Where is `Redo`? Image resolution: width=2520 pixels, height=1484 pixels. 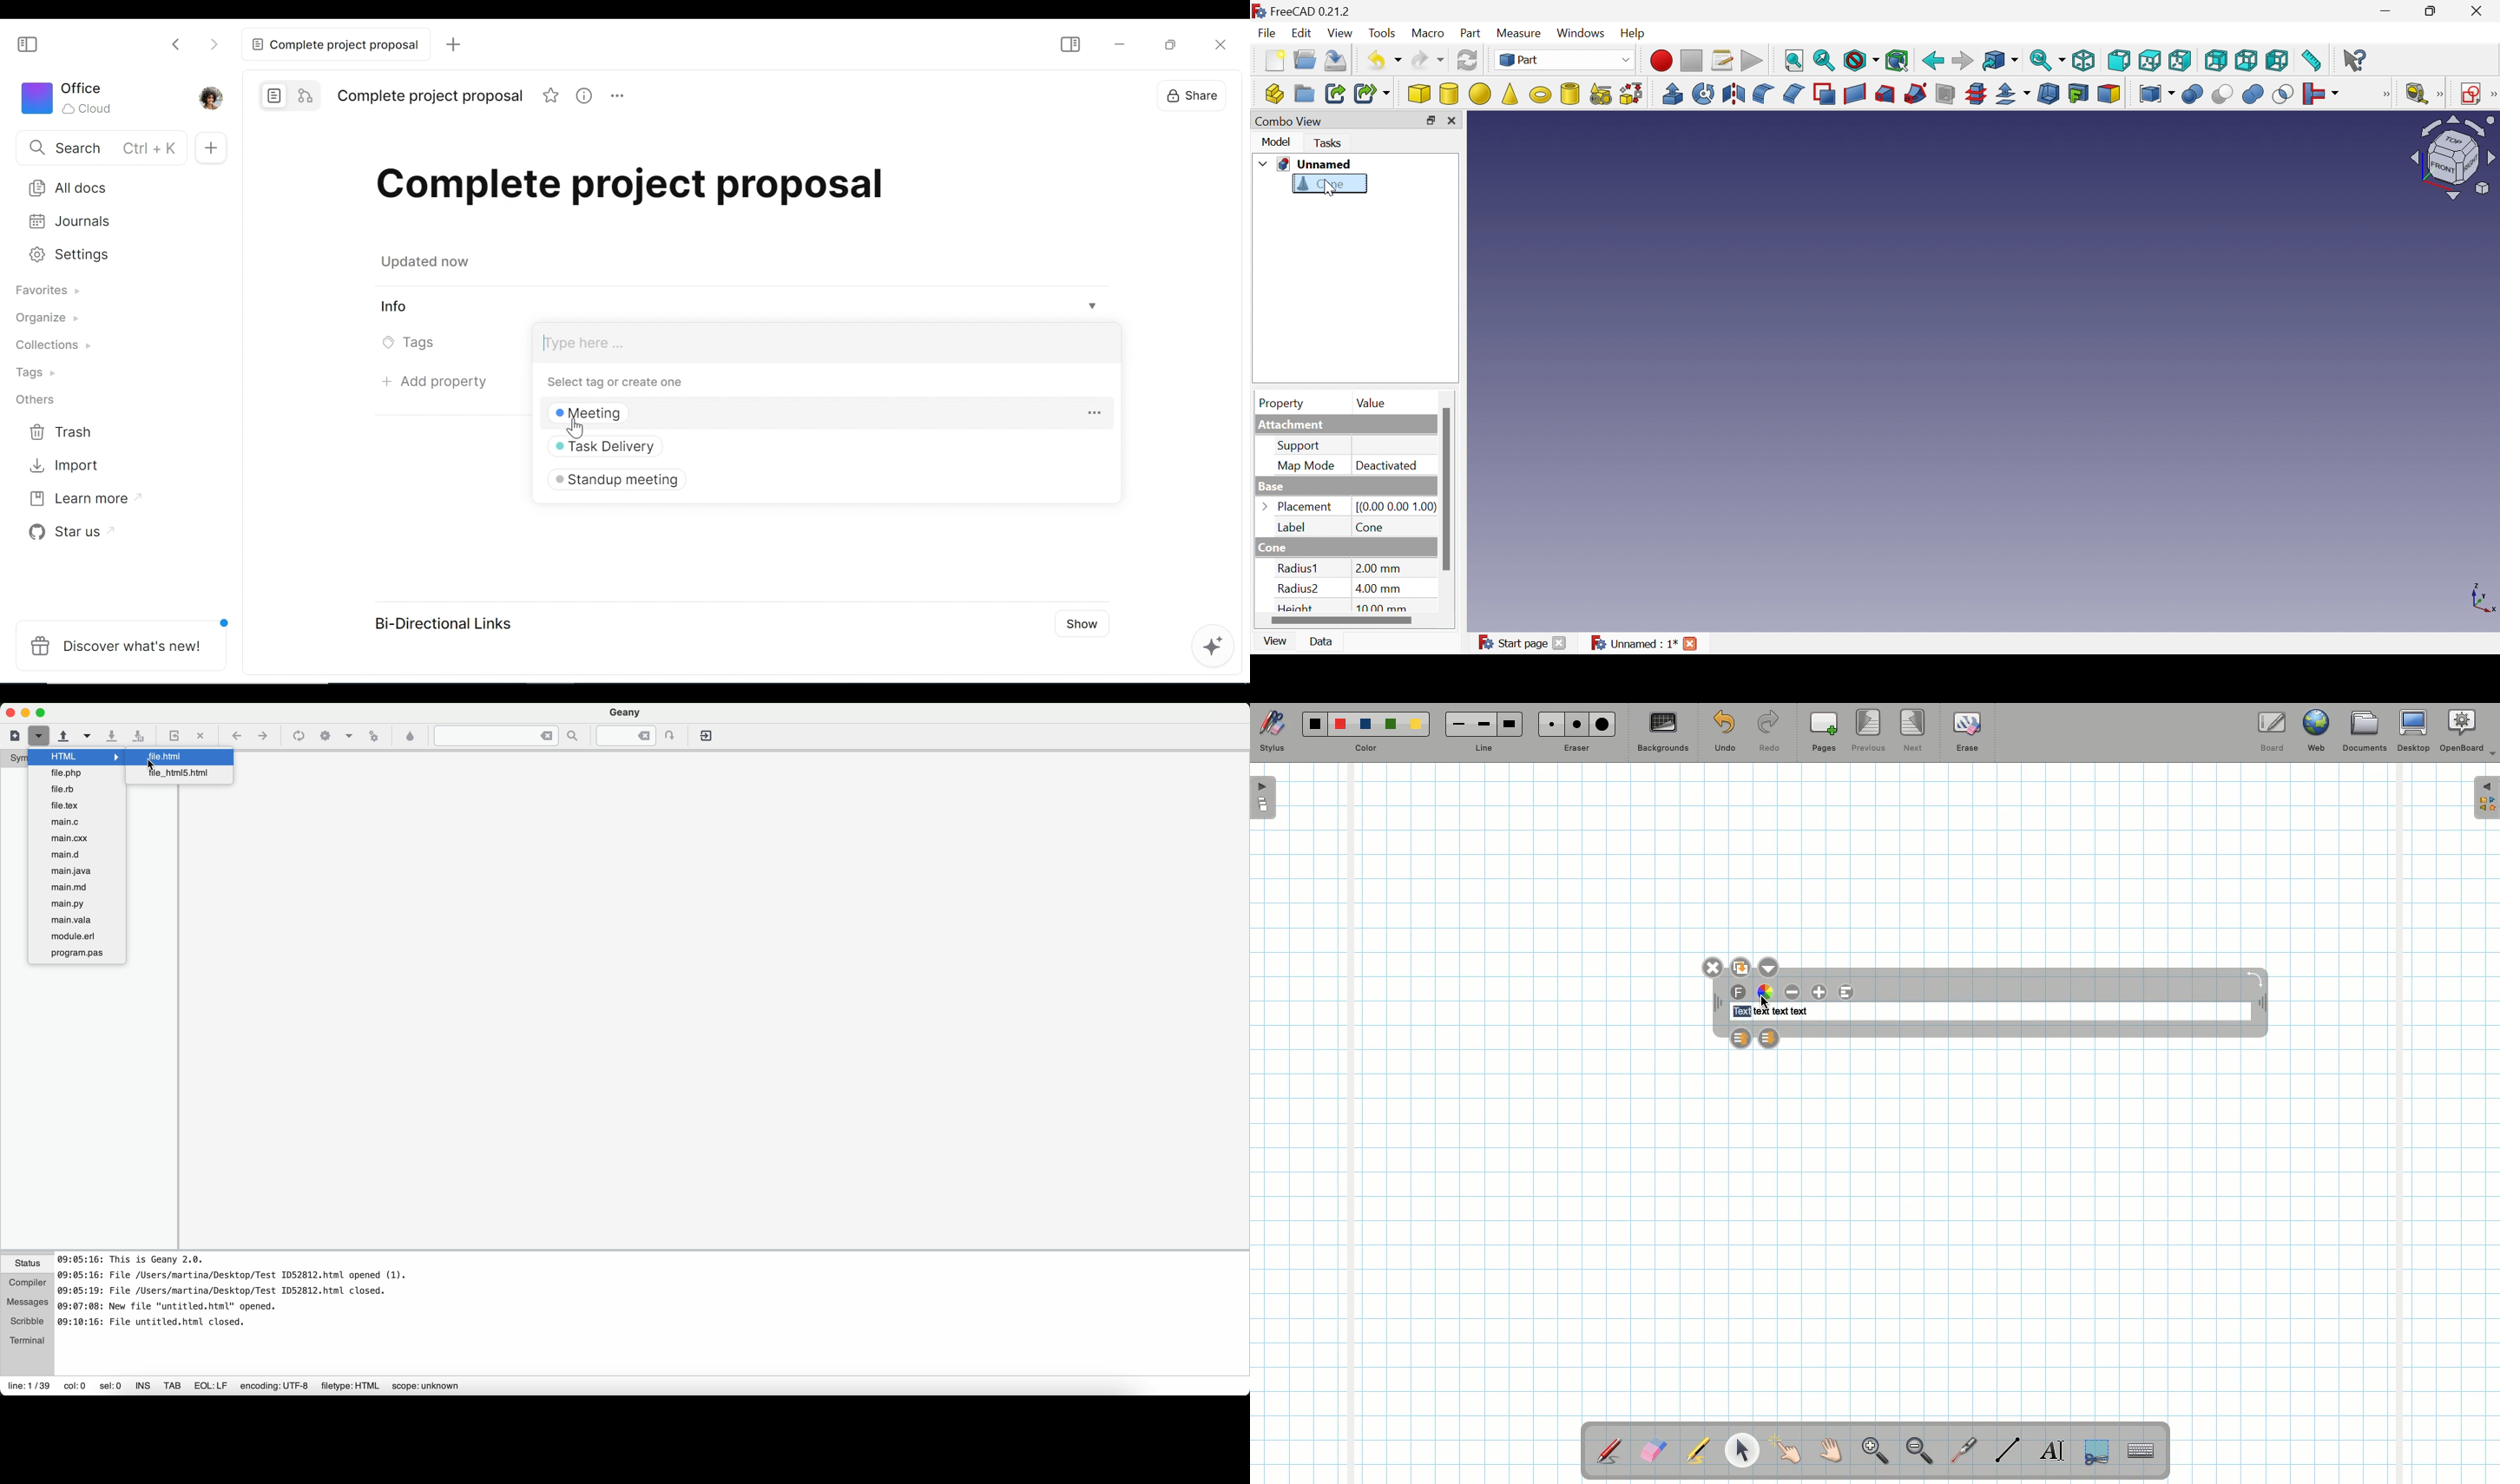
Redo is located at coordinates (1769, 734).